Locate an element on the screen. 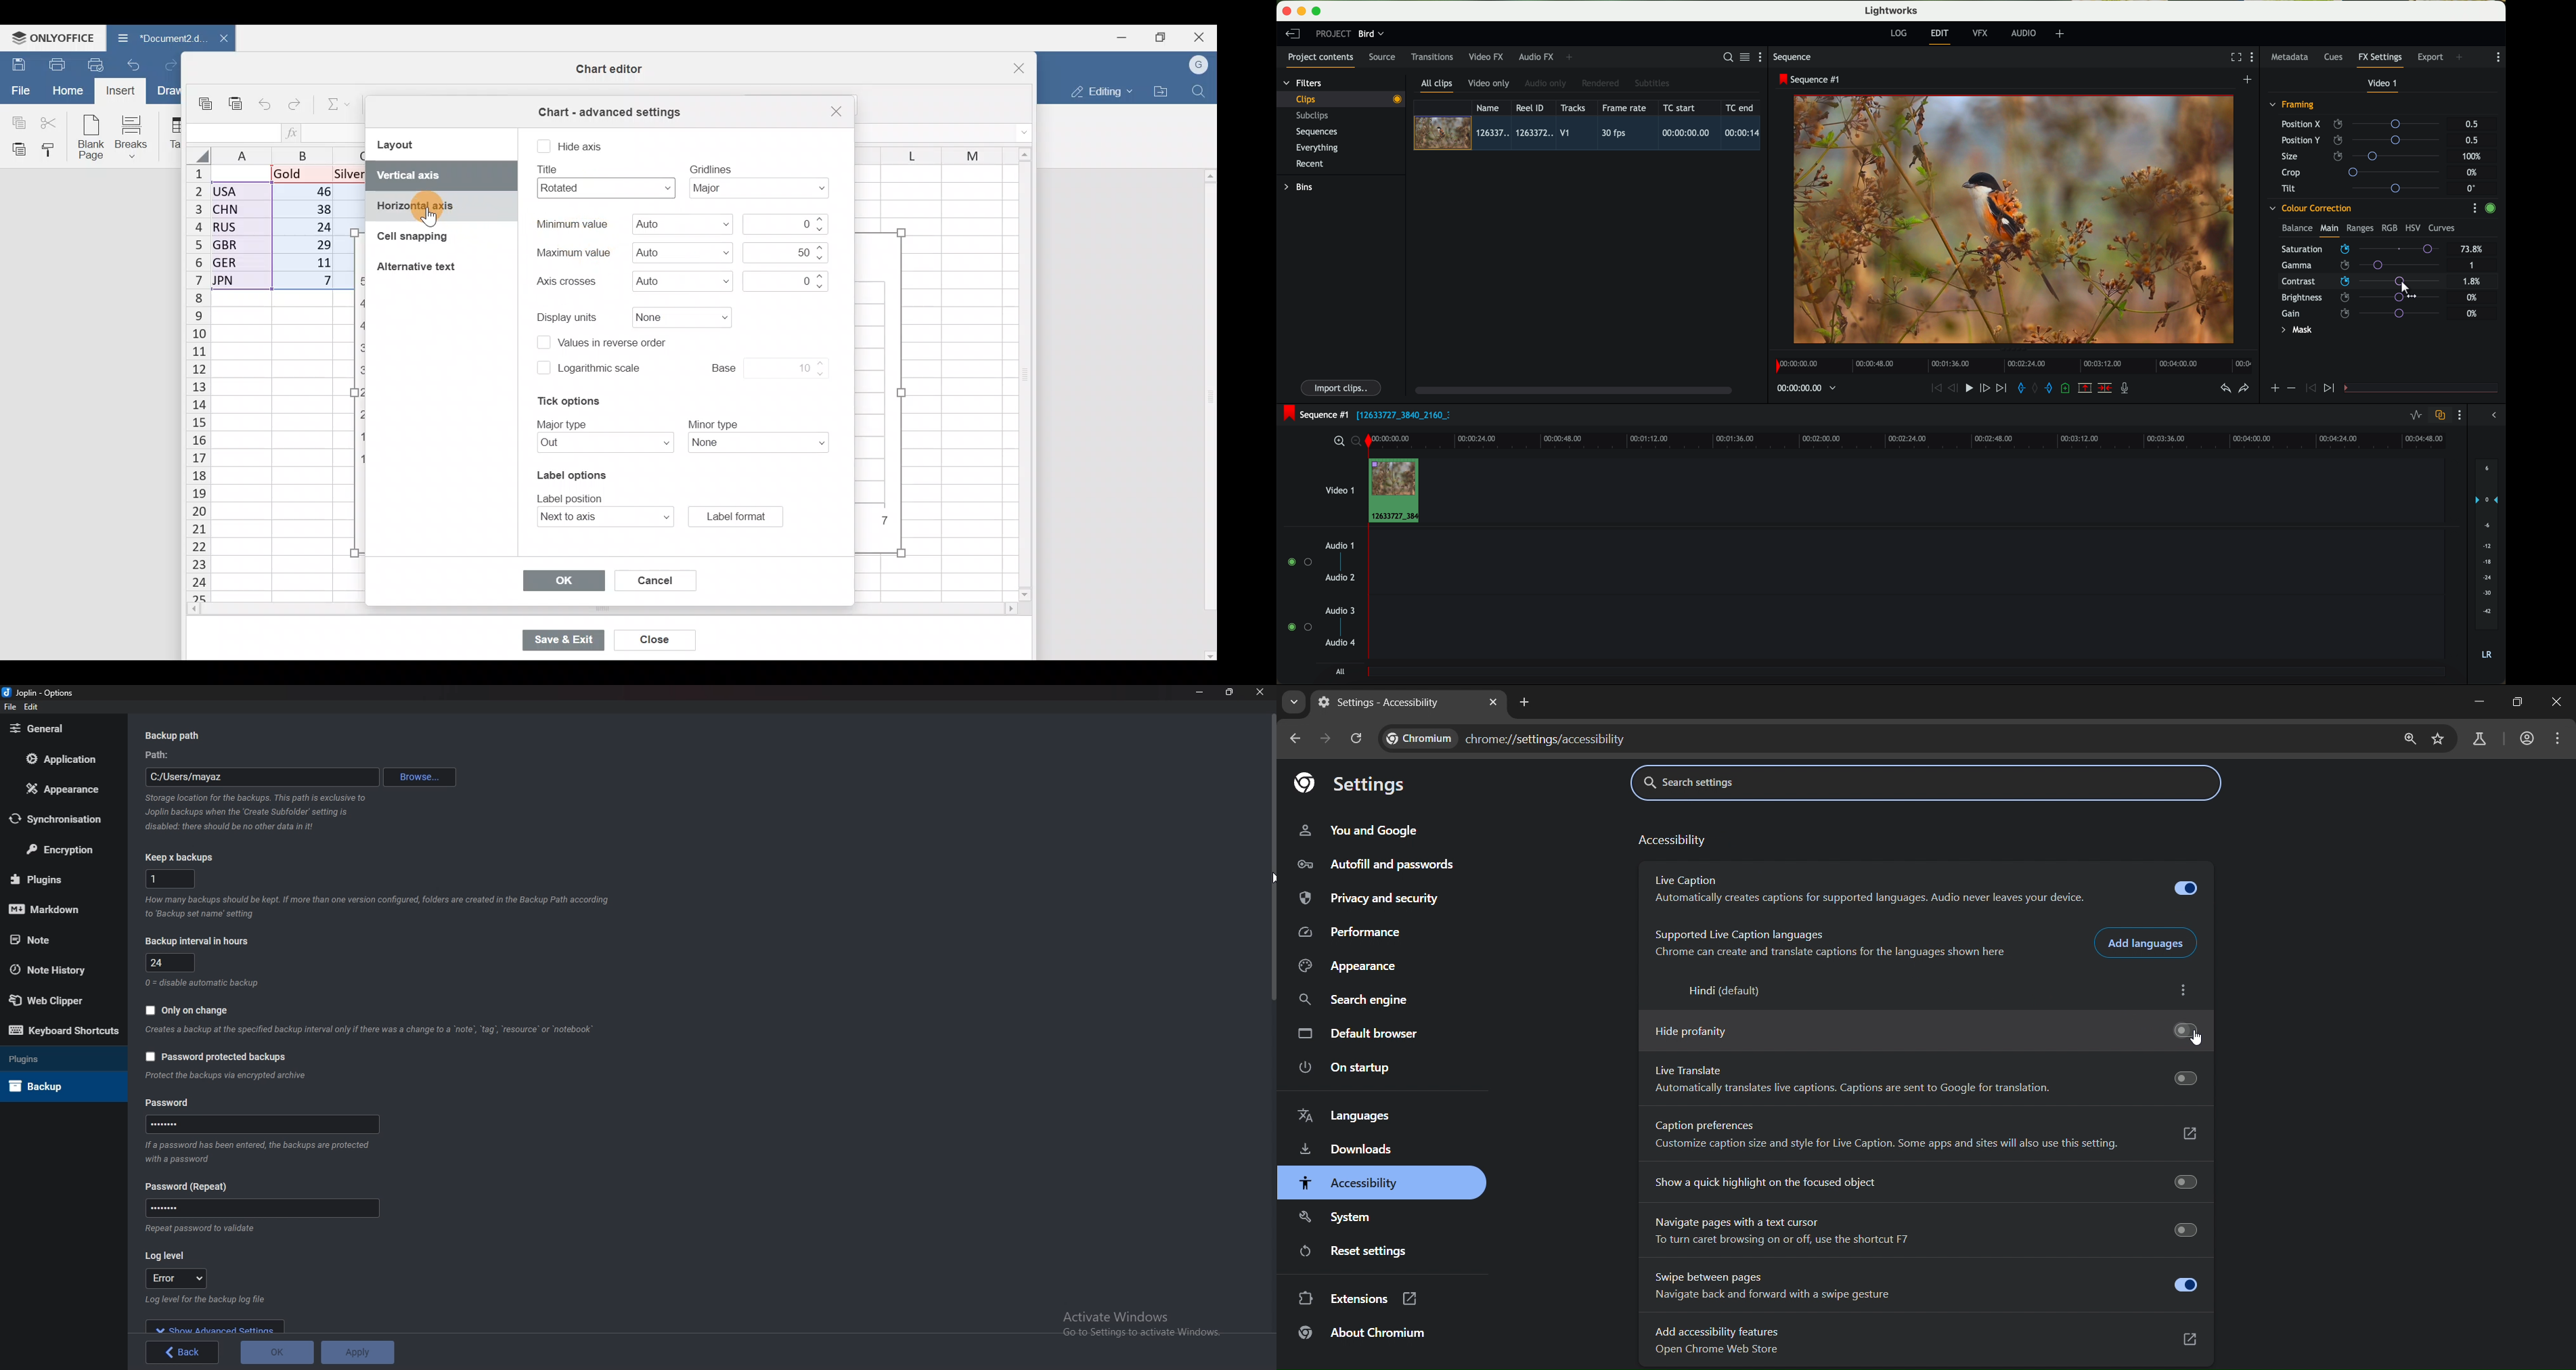 This screenshot has width=2576, height=1372. 100% is located at coordinates (2474, 156).